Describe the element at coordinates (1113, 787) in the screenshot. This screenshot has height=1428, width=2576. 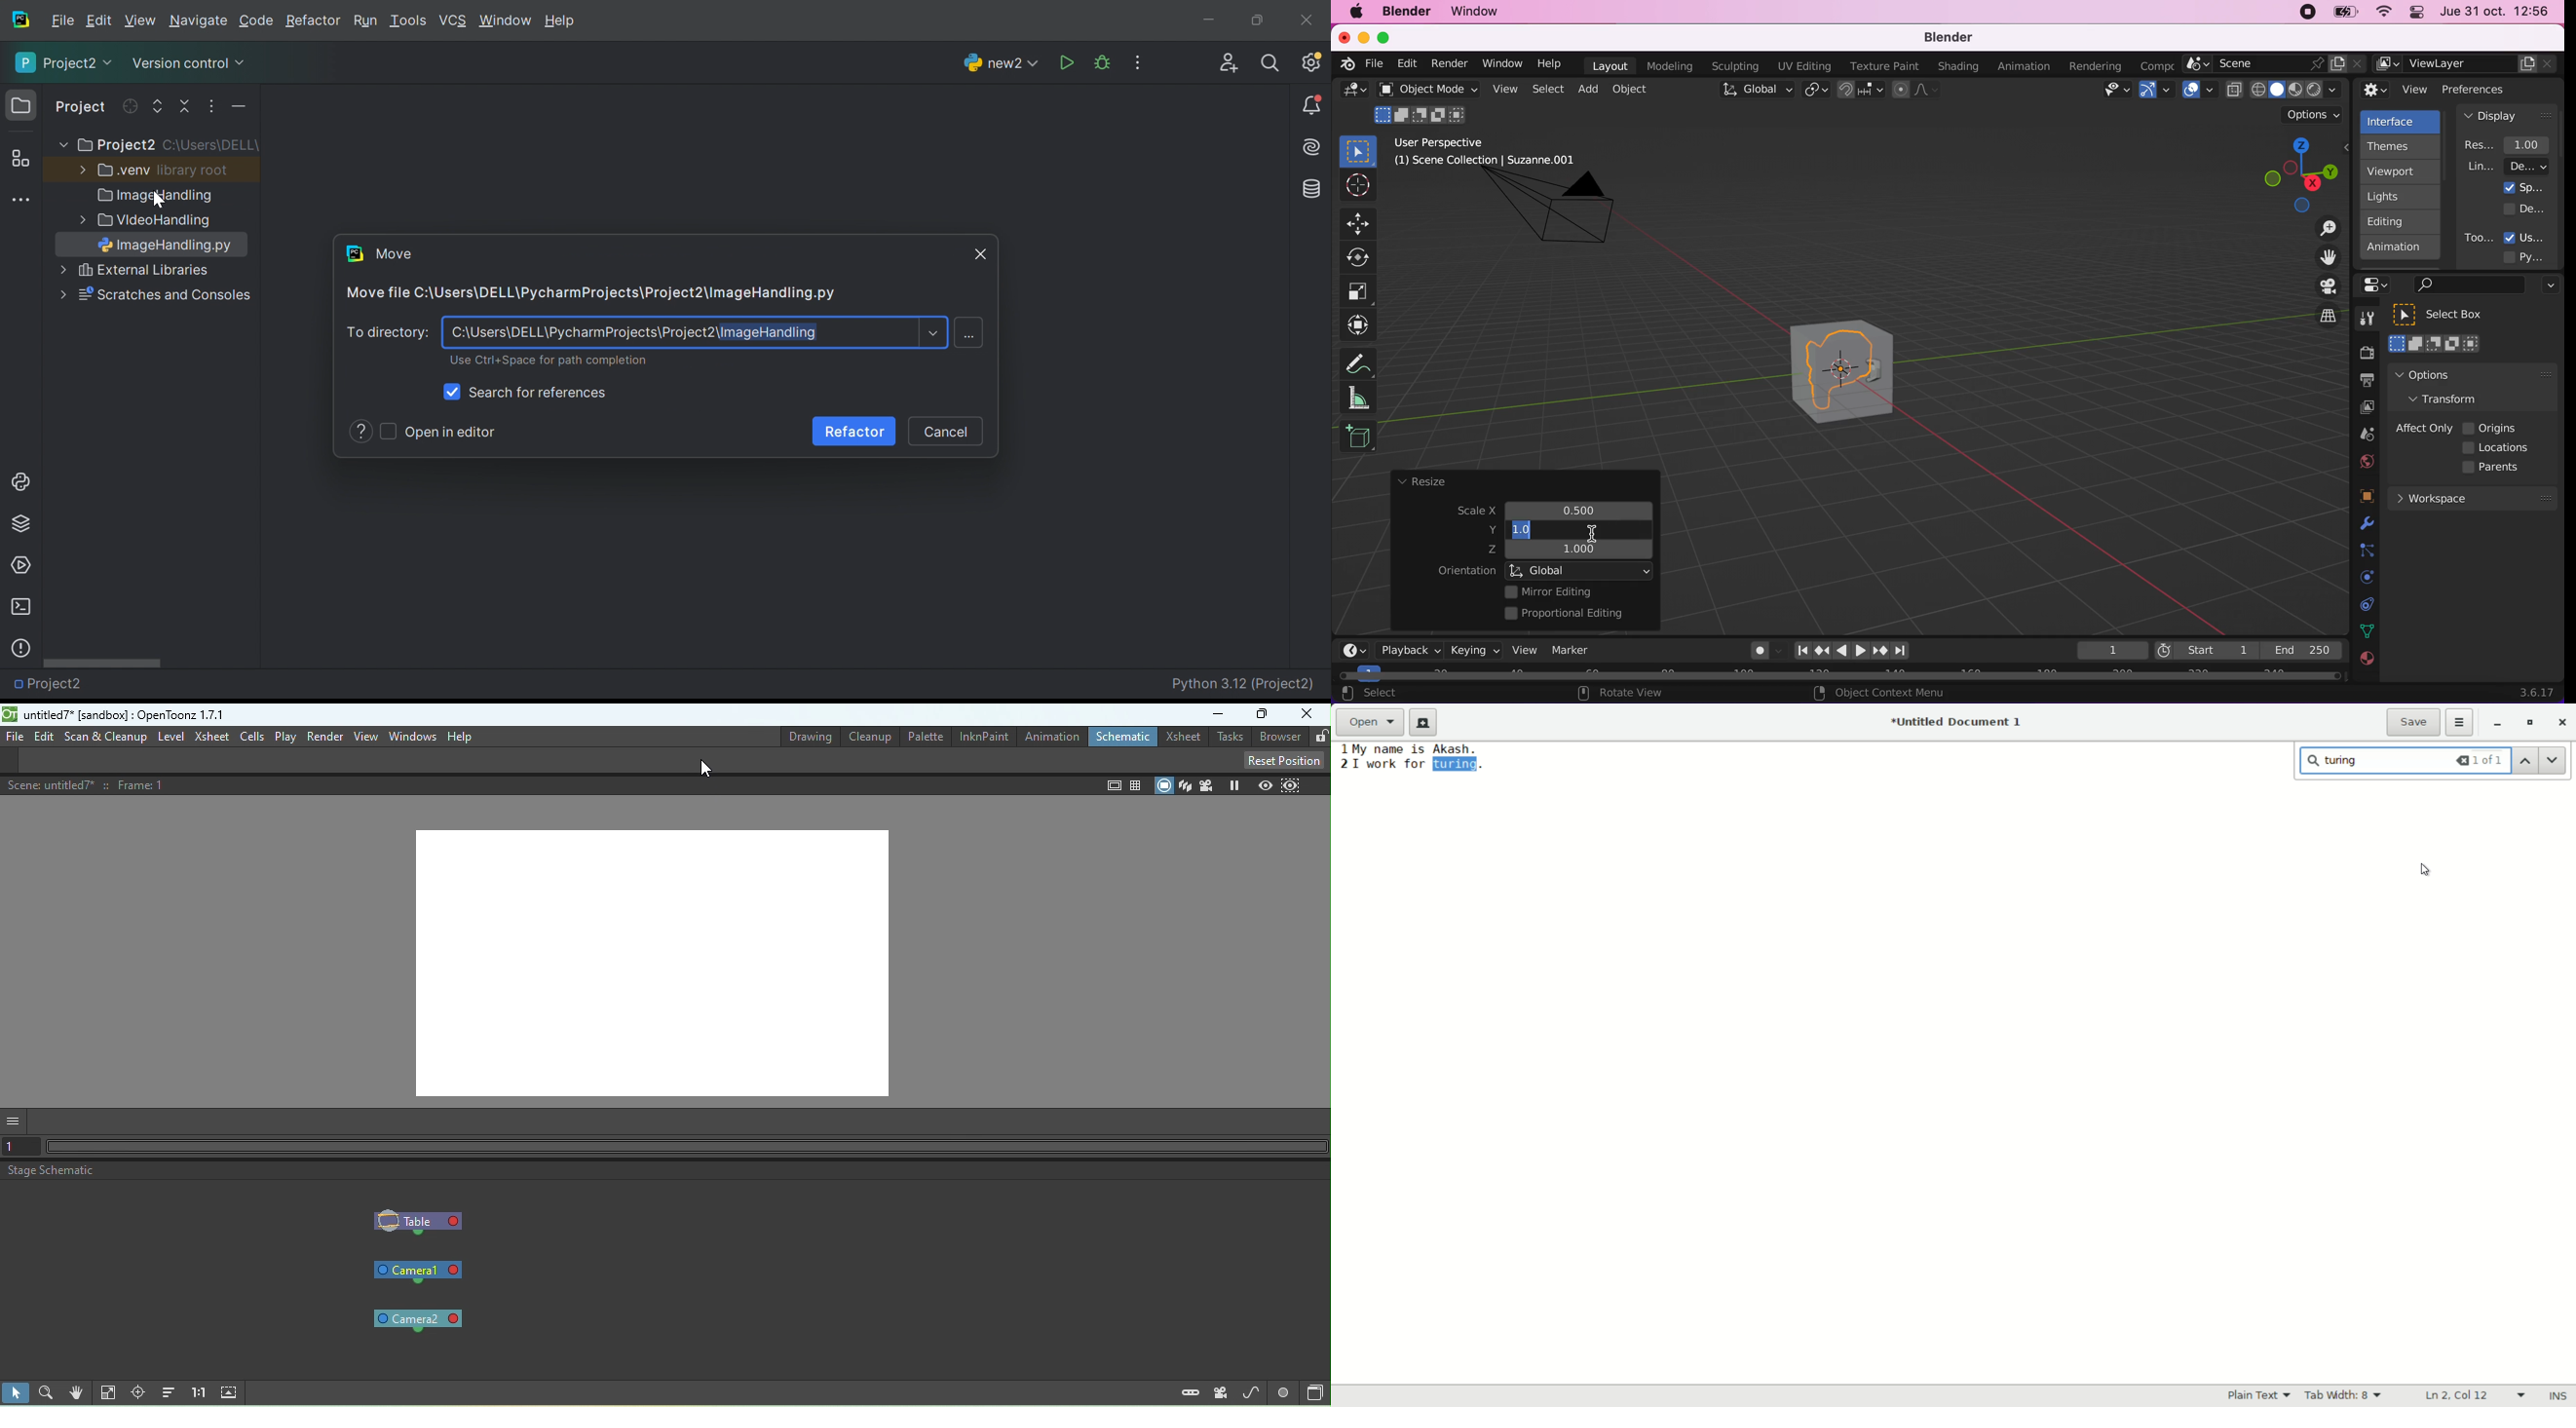
I see `Safe area` at that location.